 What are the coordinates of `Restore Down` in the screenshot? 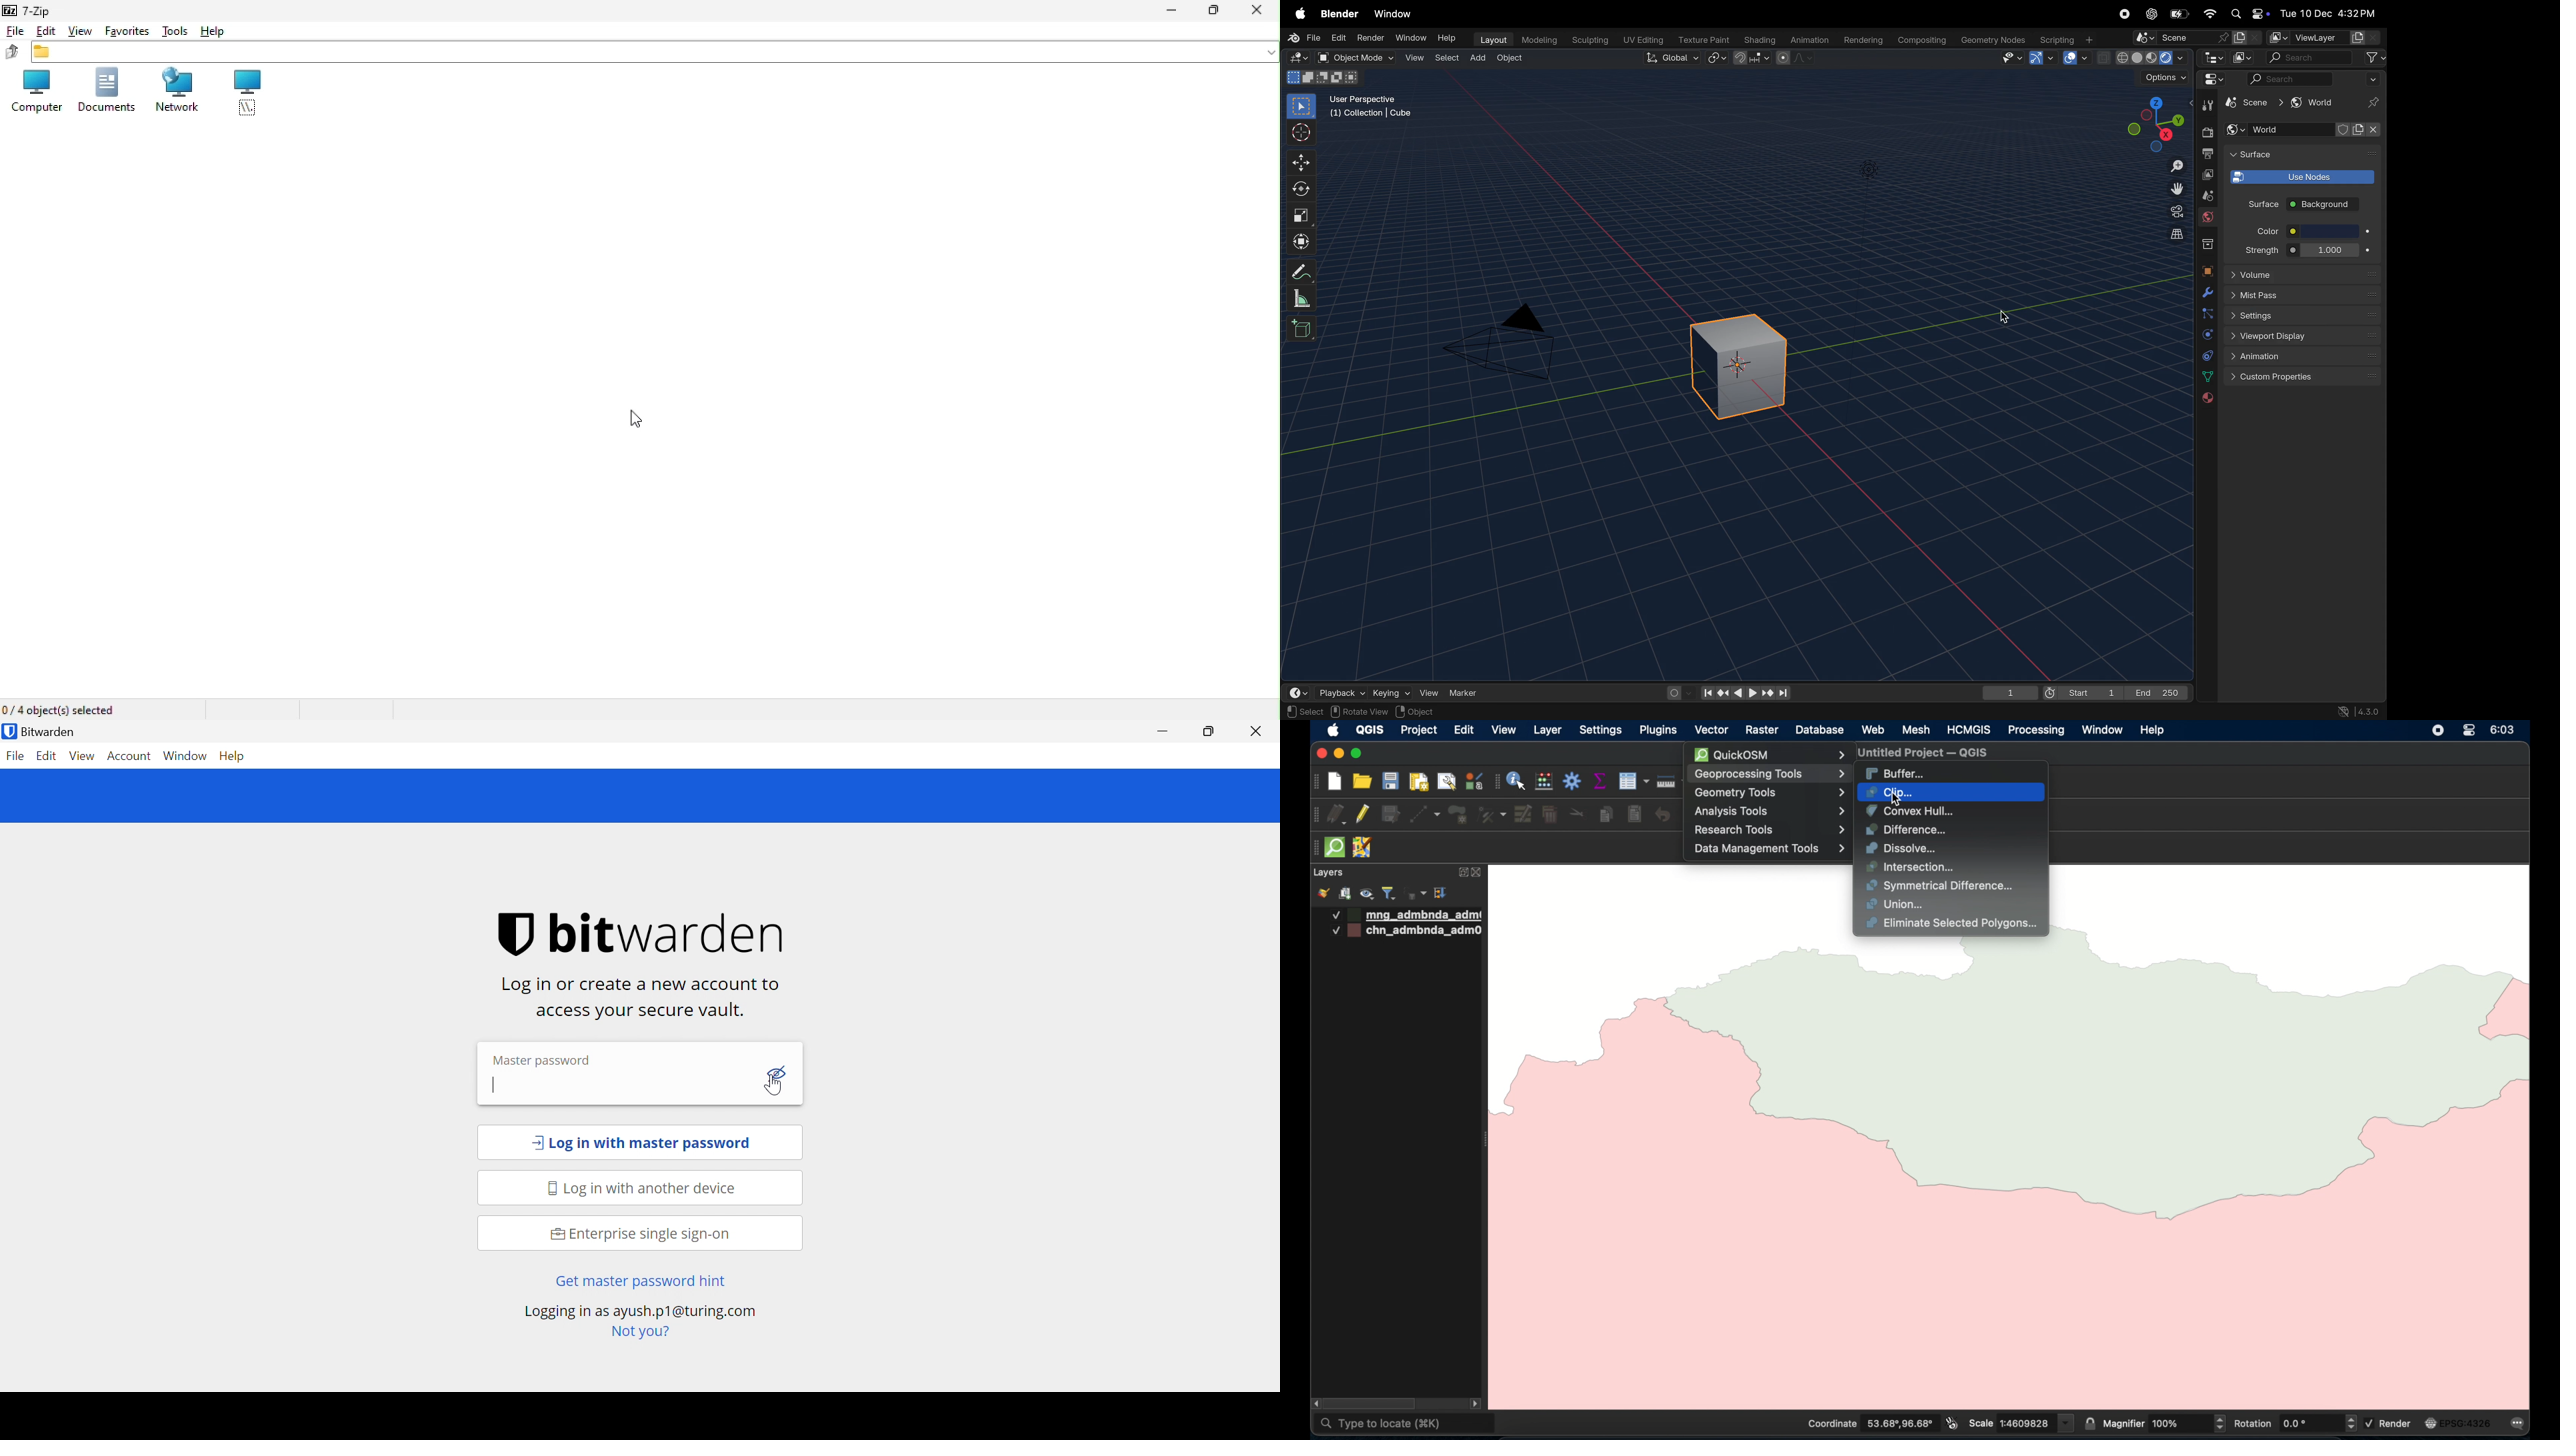 It's located at (1207, 731).